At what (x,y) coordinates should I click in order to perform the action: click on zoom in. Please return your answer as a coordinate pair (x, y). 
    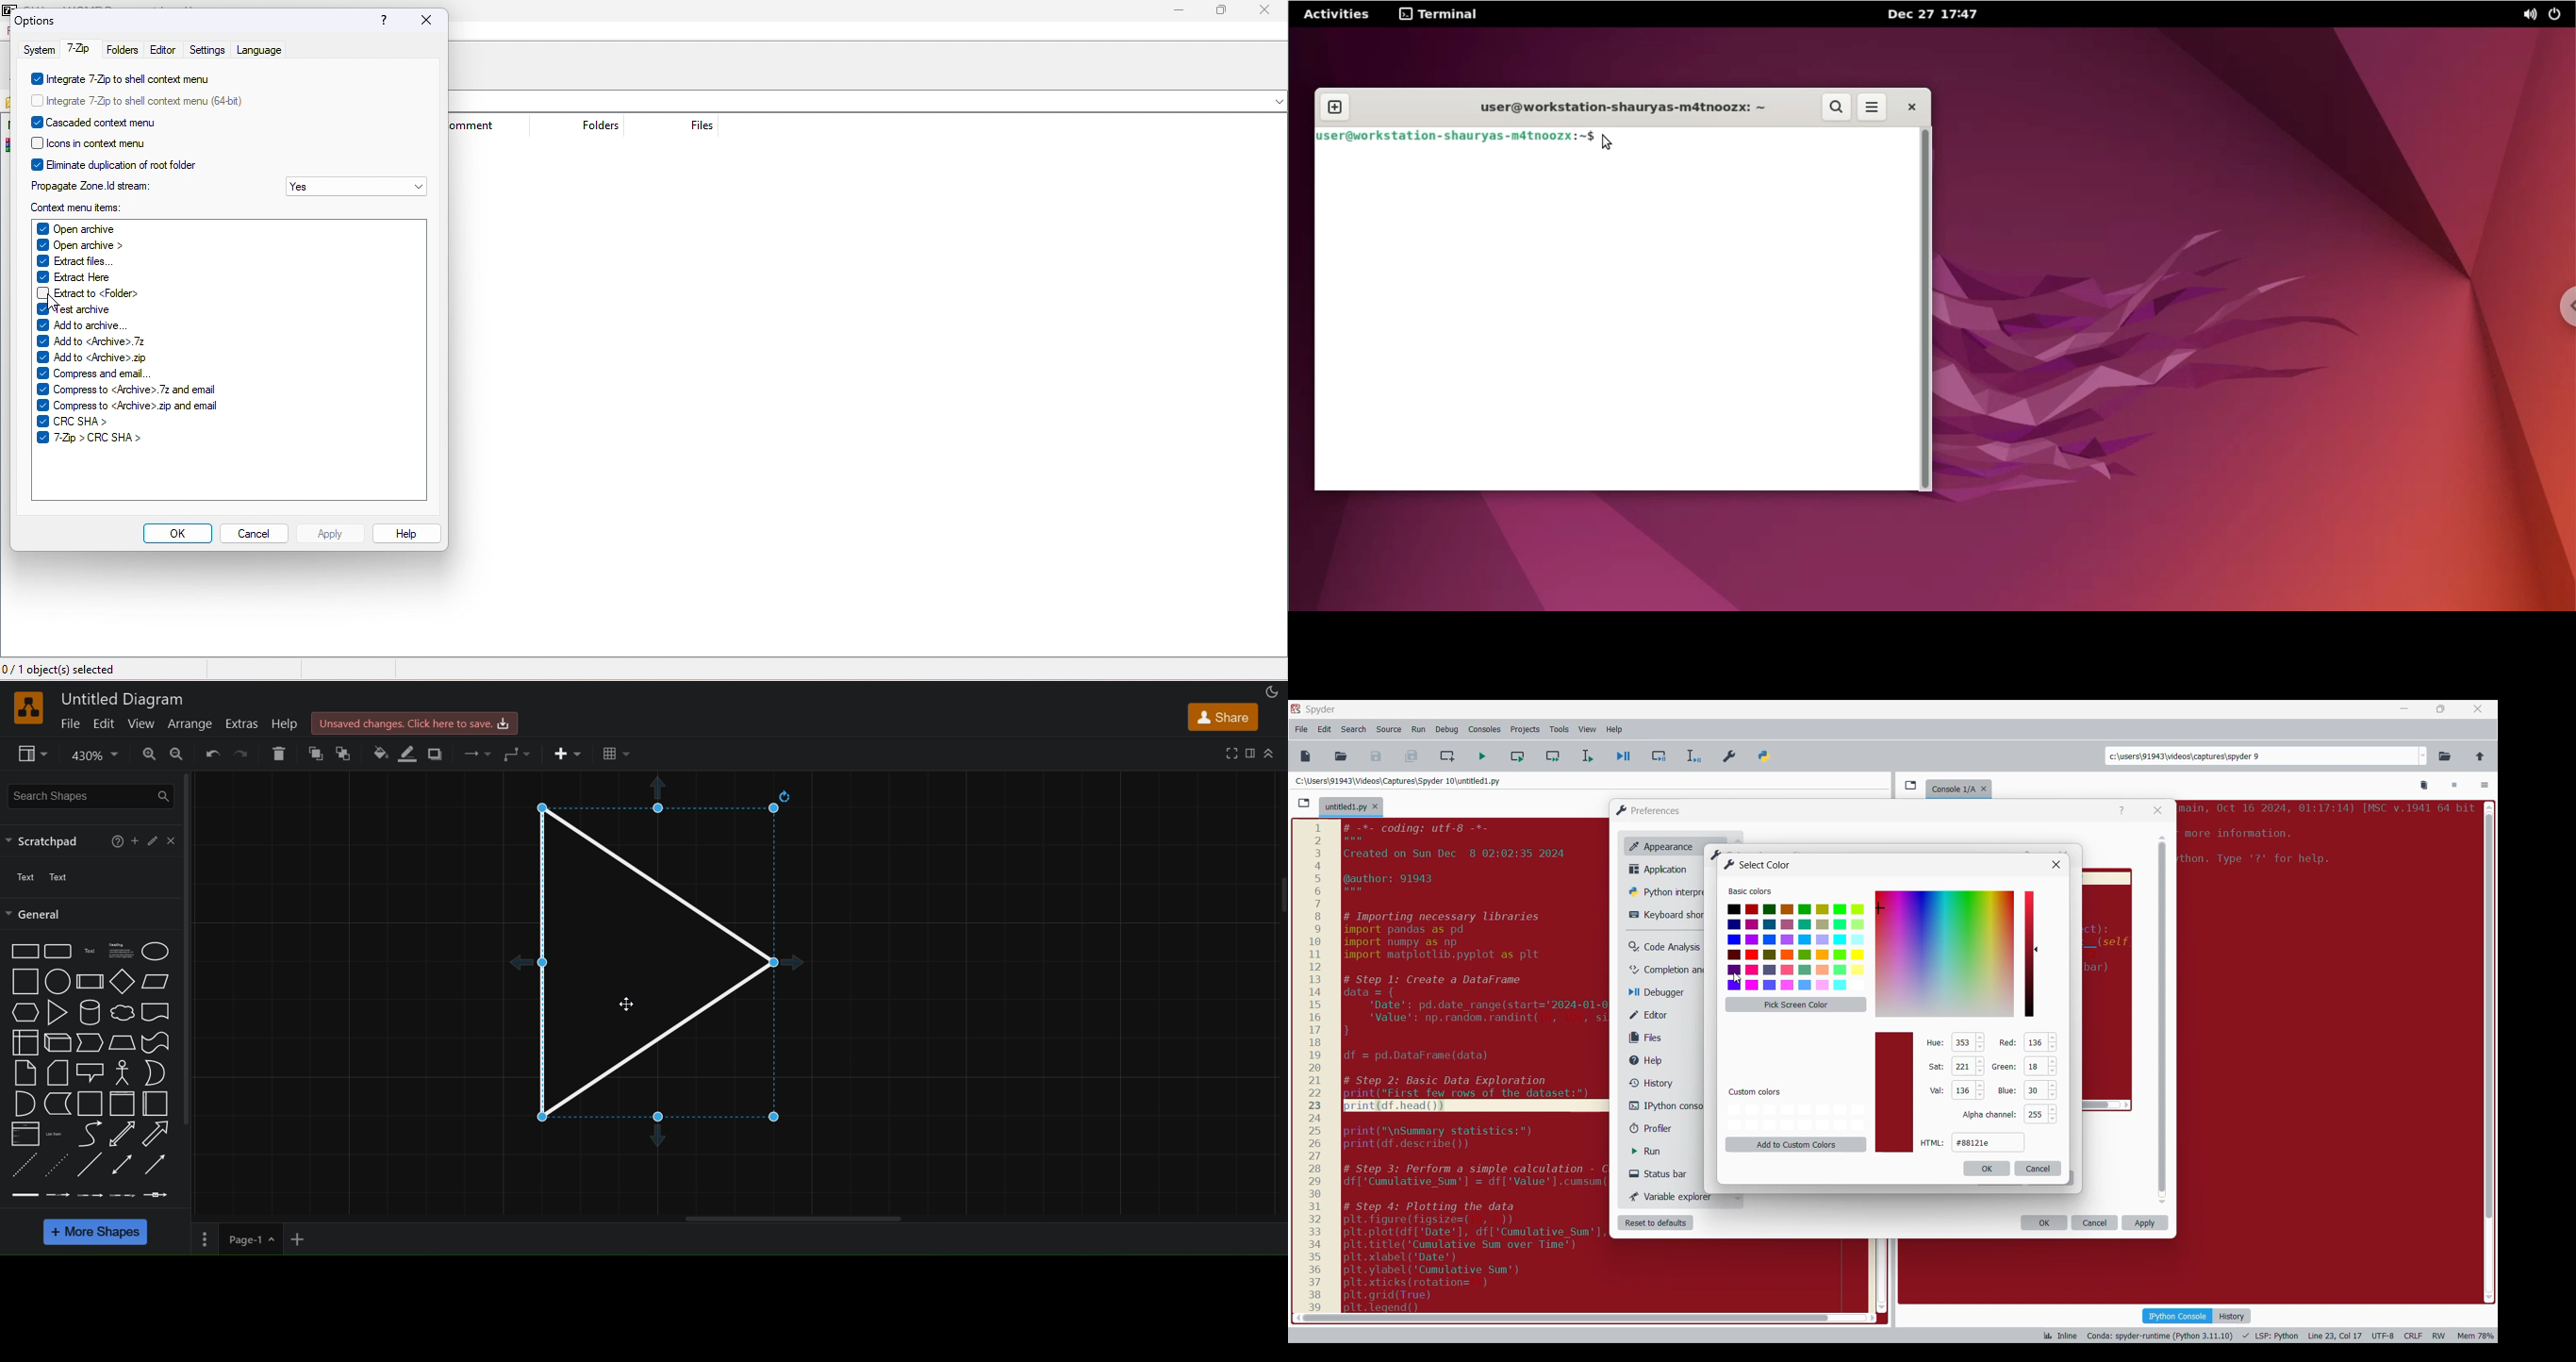
    Looking at the image, I should click on (149, 754).